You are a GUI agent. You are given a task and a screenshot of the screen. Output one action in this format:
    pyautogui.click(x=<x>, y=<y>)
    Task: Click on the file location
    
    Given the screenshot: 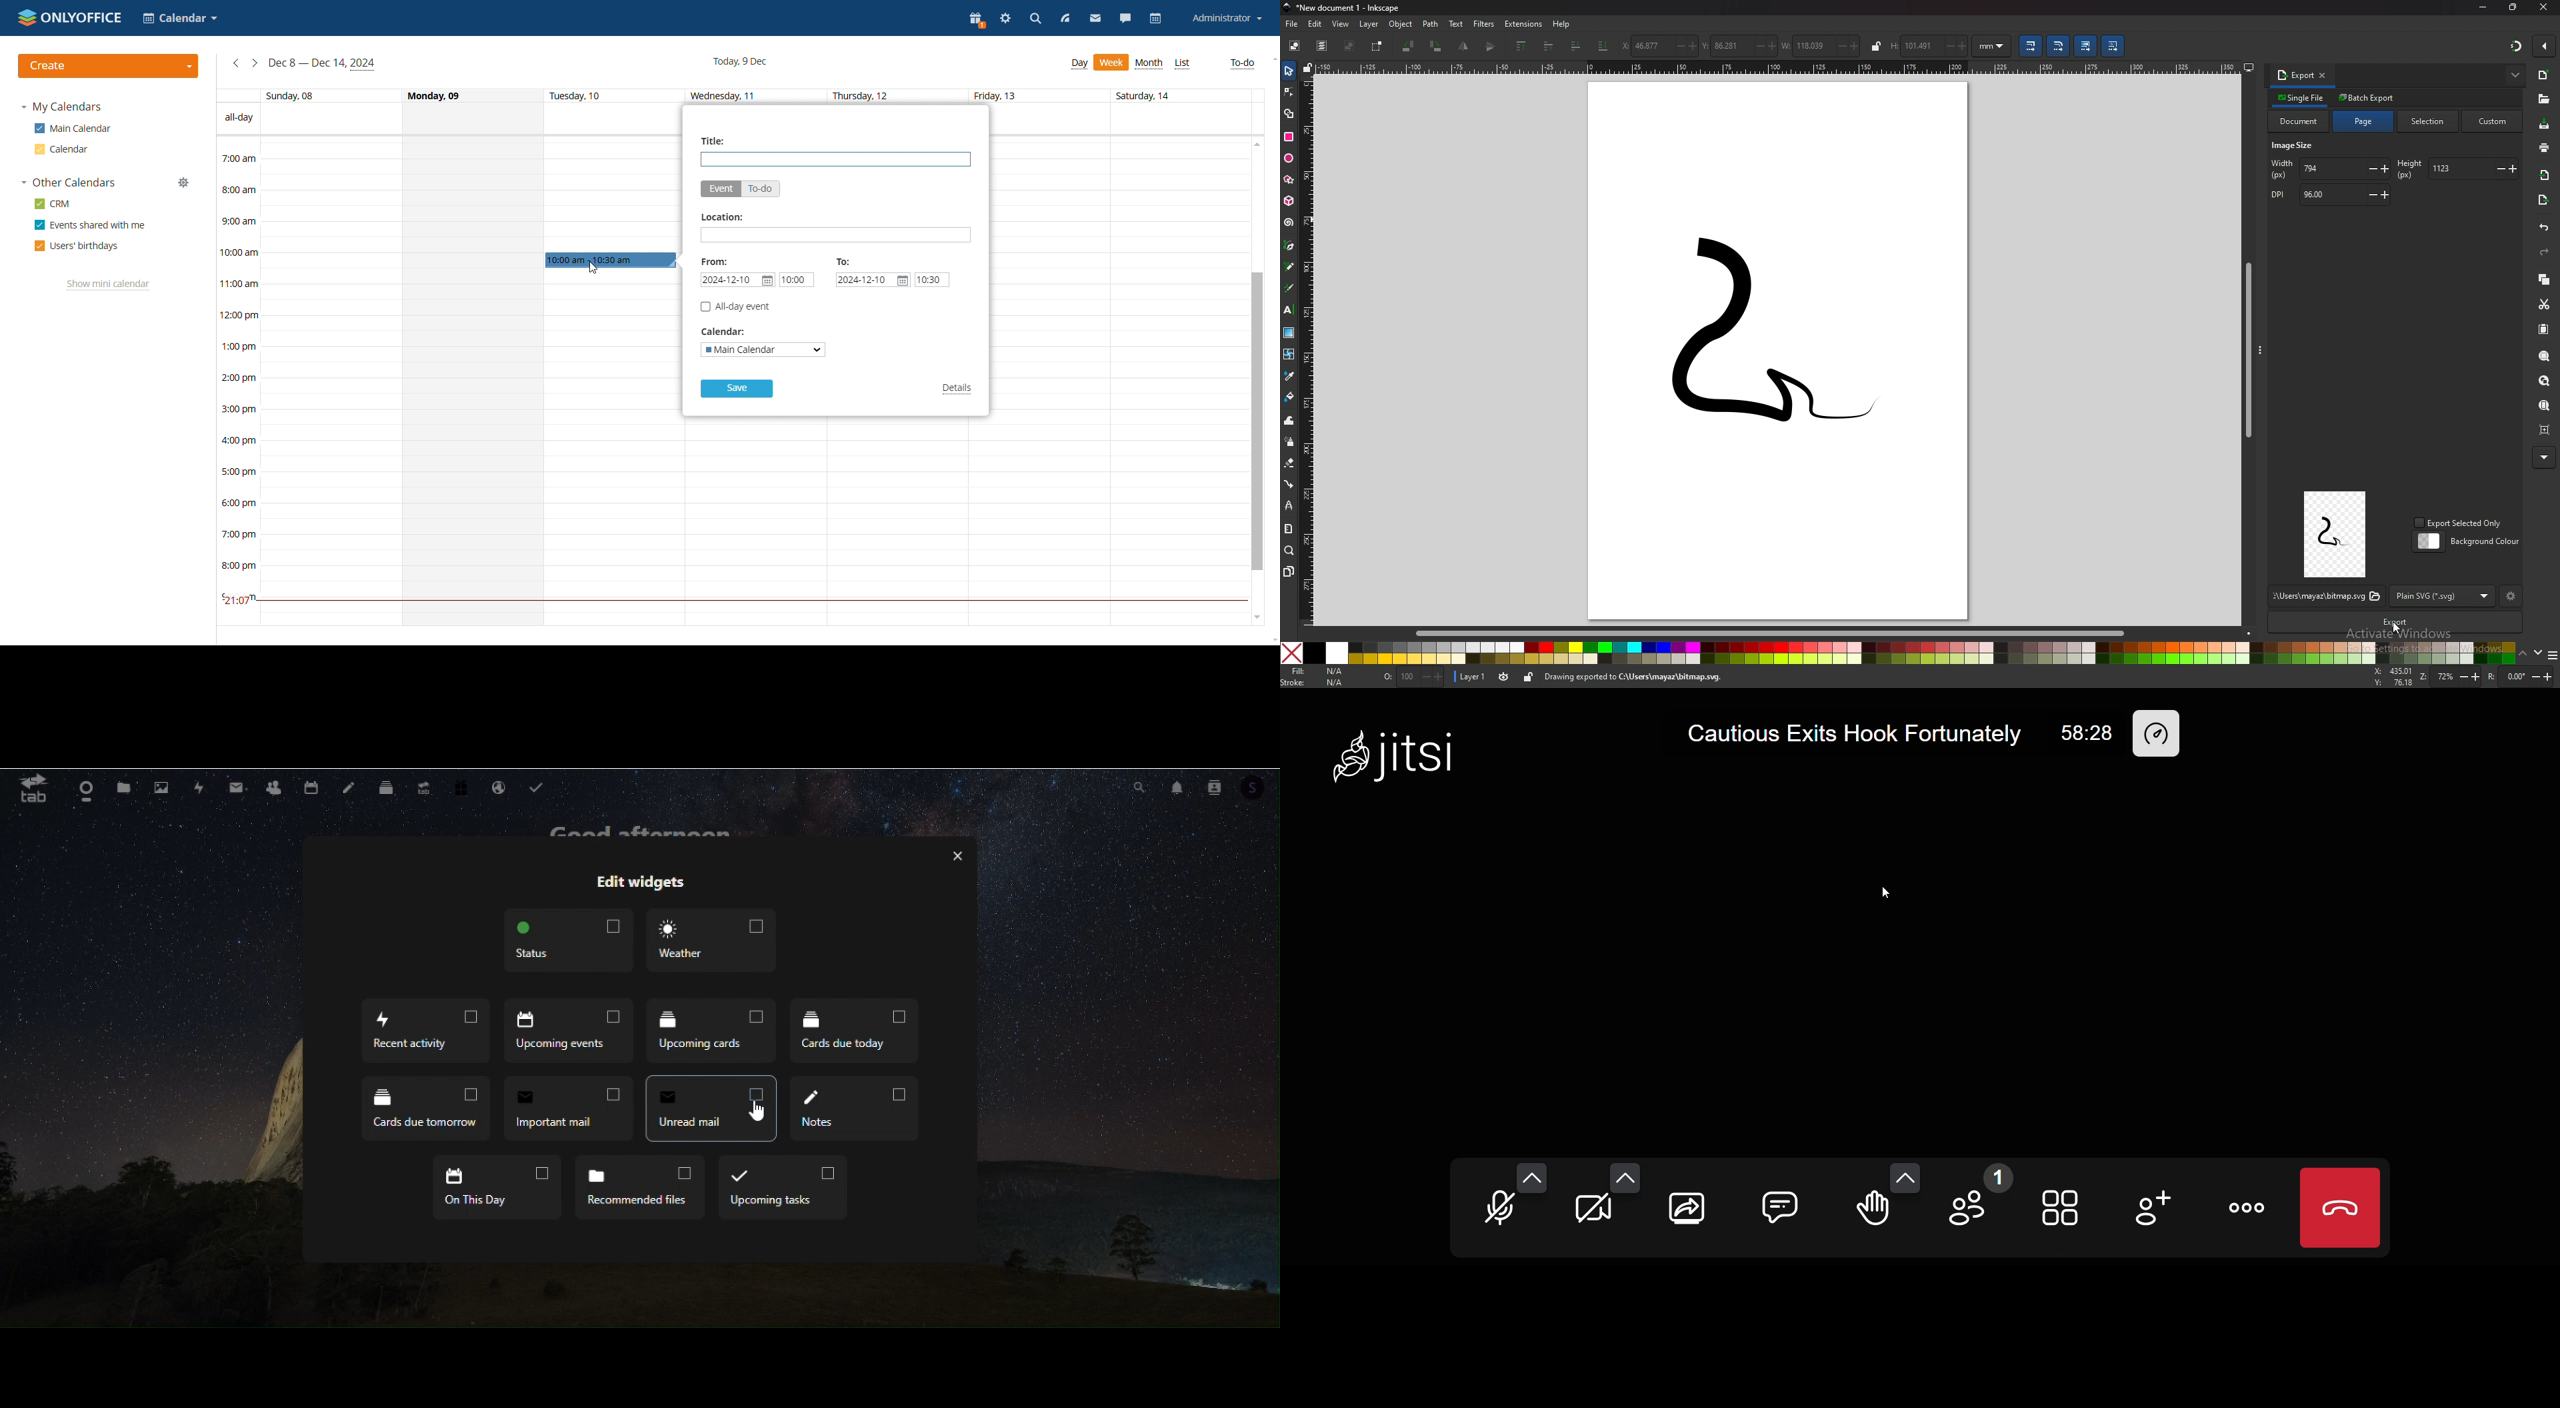 What is the action you would take?
    pyautogui.click(x=2325, y=597)
    